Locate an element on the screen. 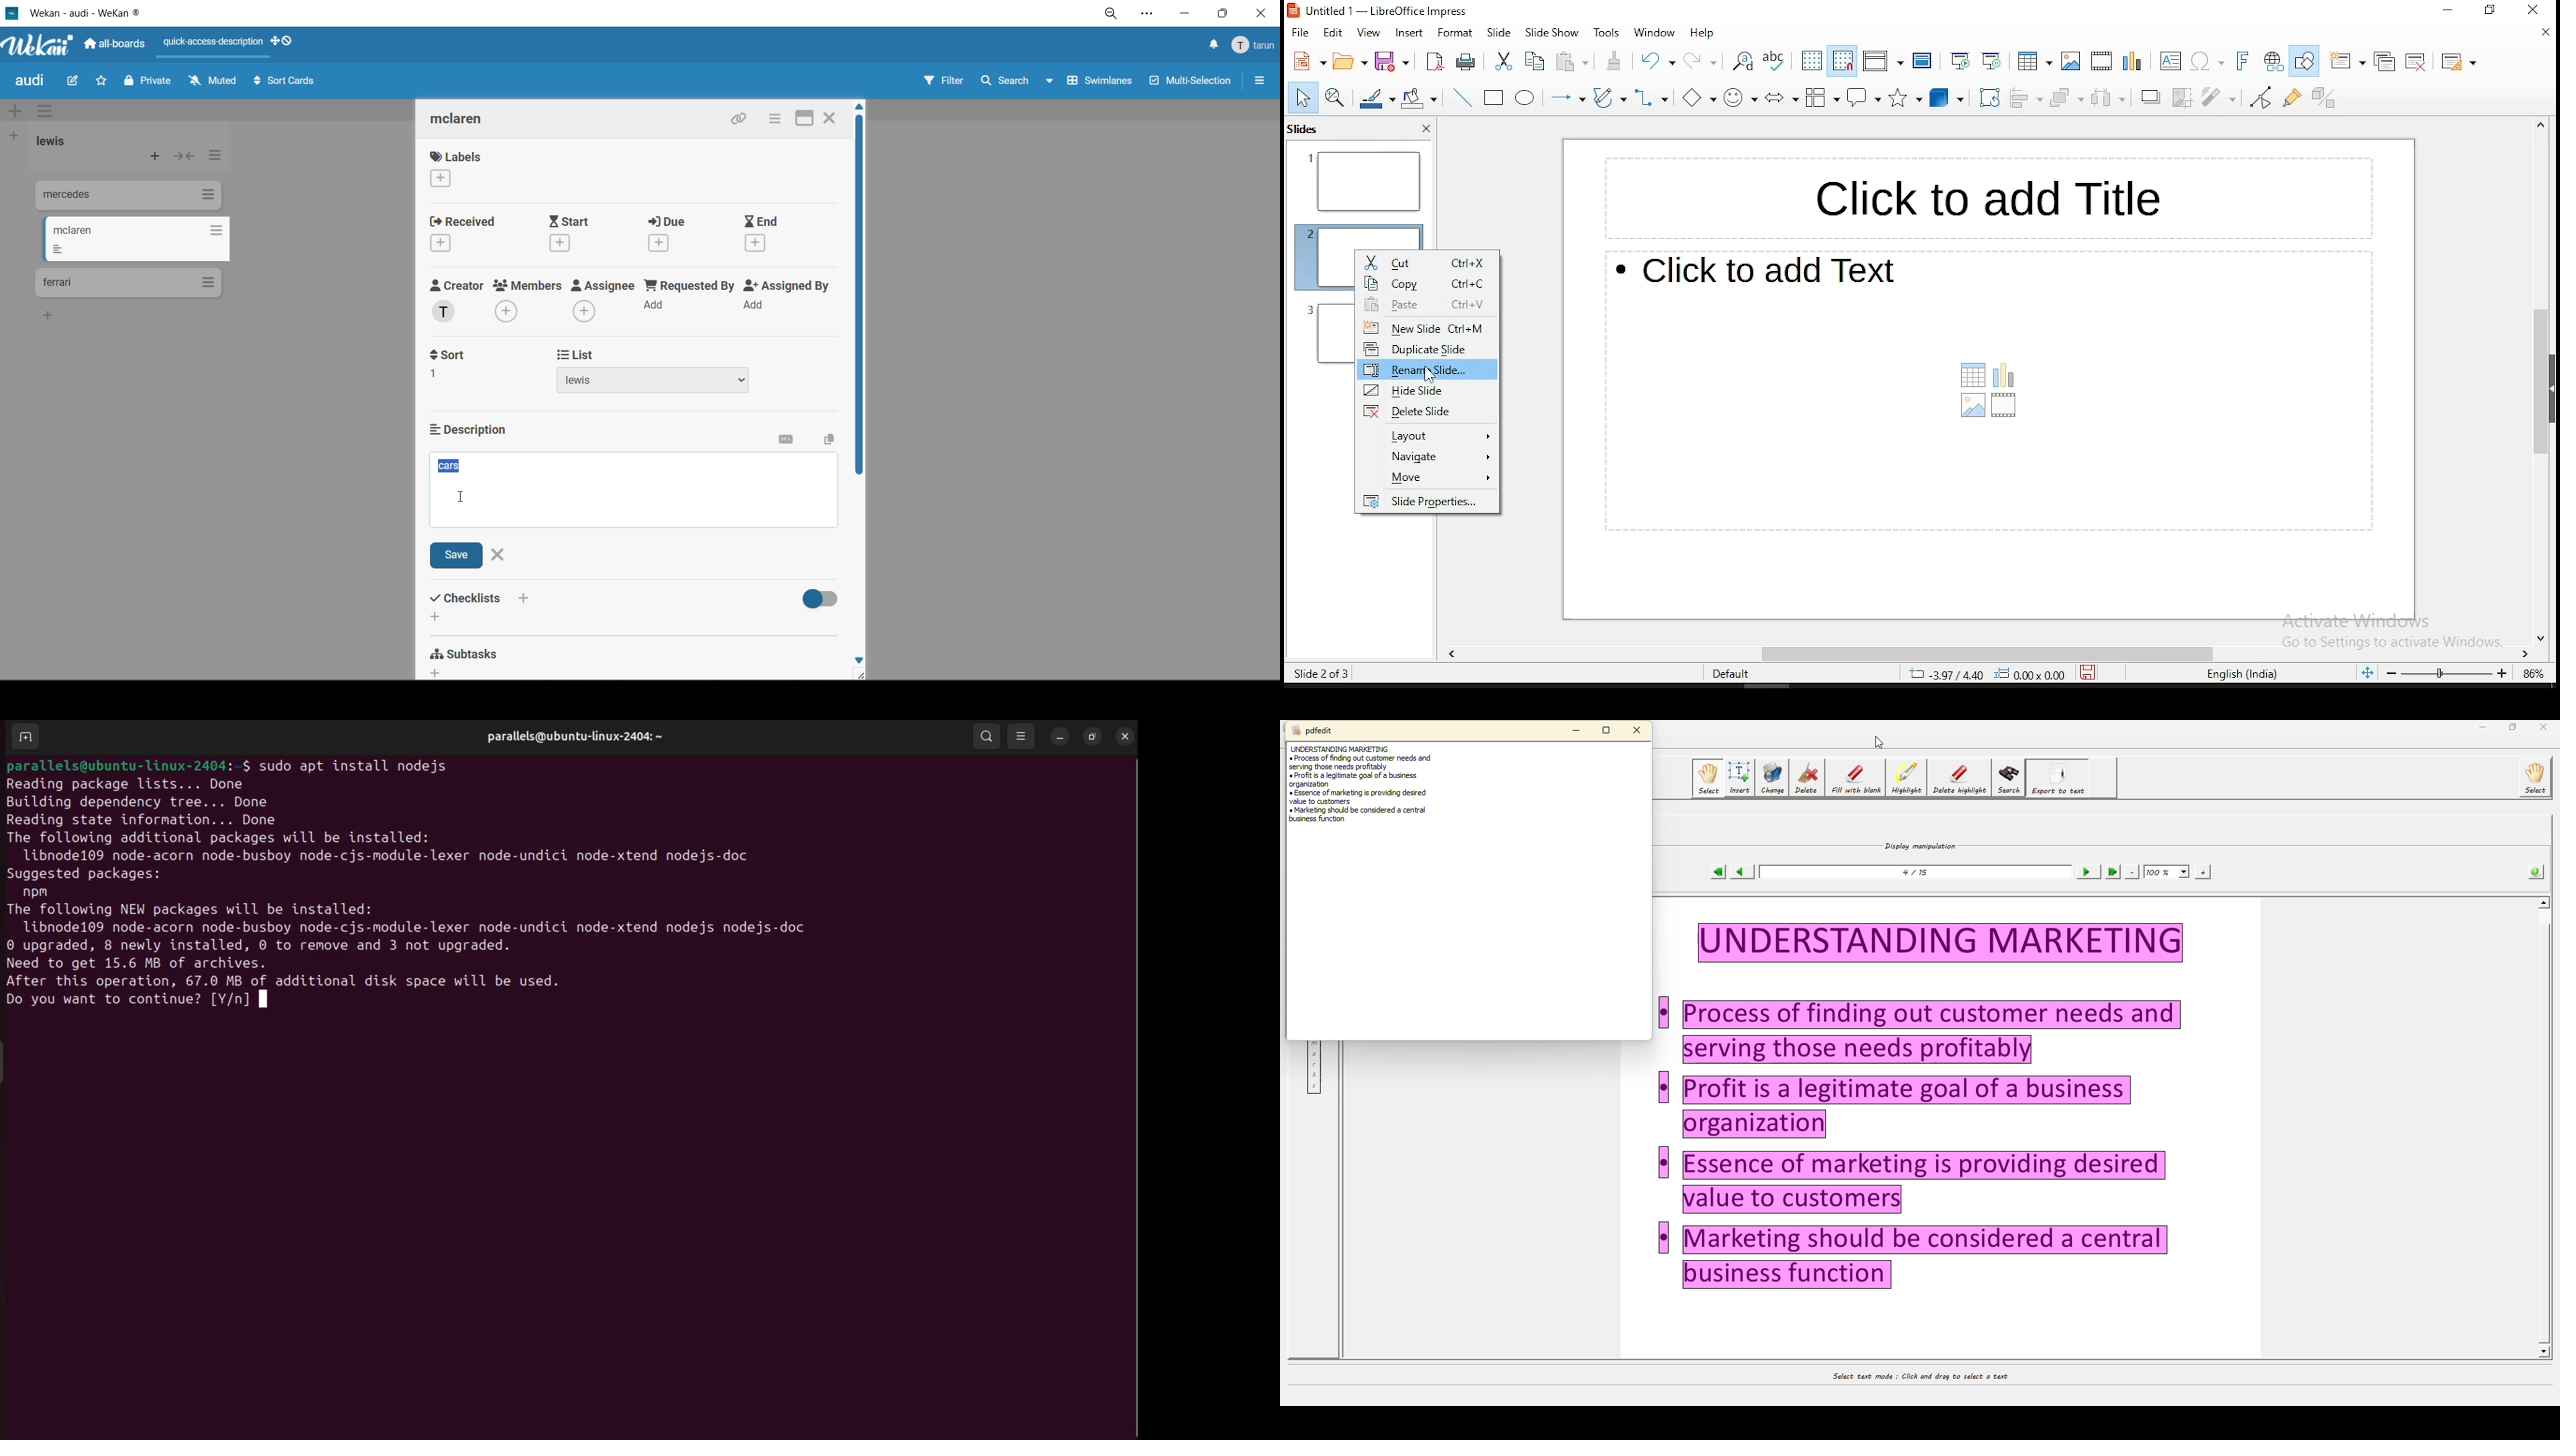  rectangle tool is located at coordinates (1492, 98).